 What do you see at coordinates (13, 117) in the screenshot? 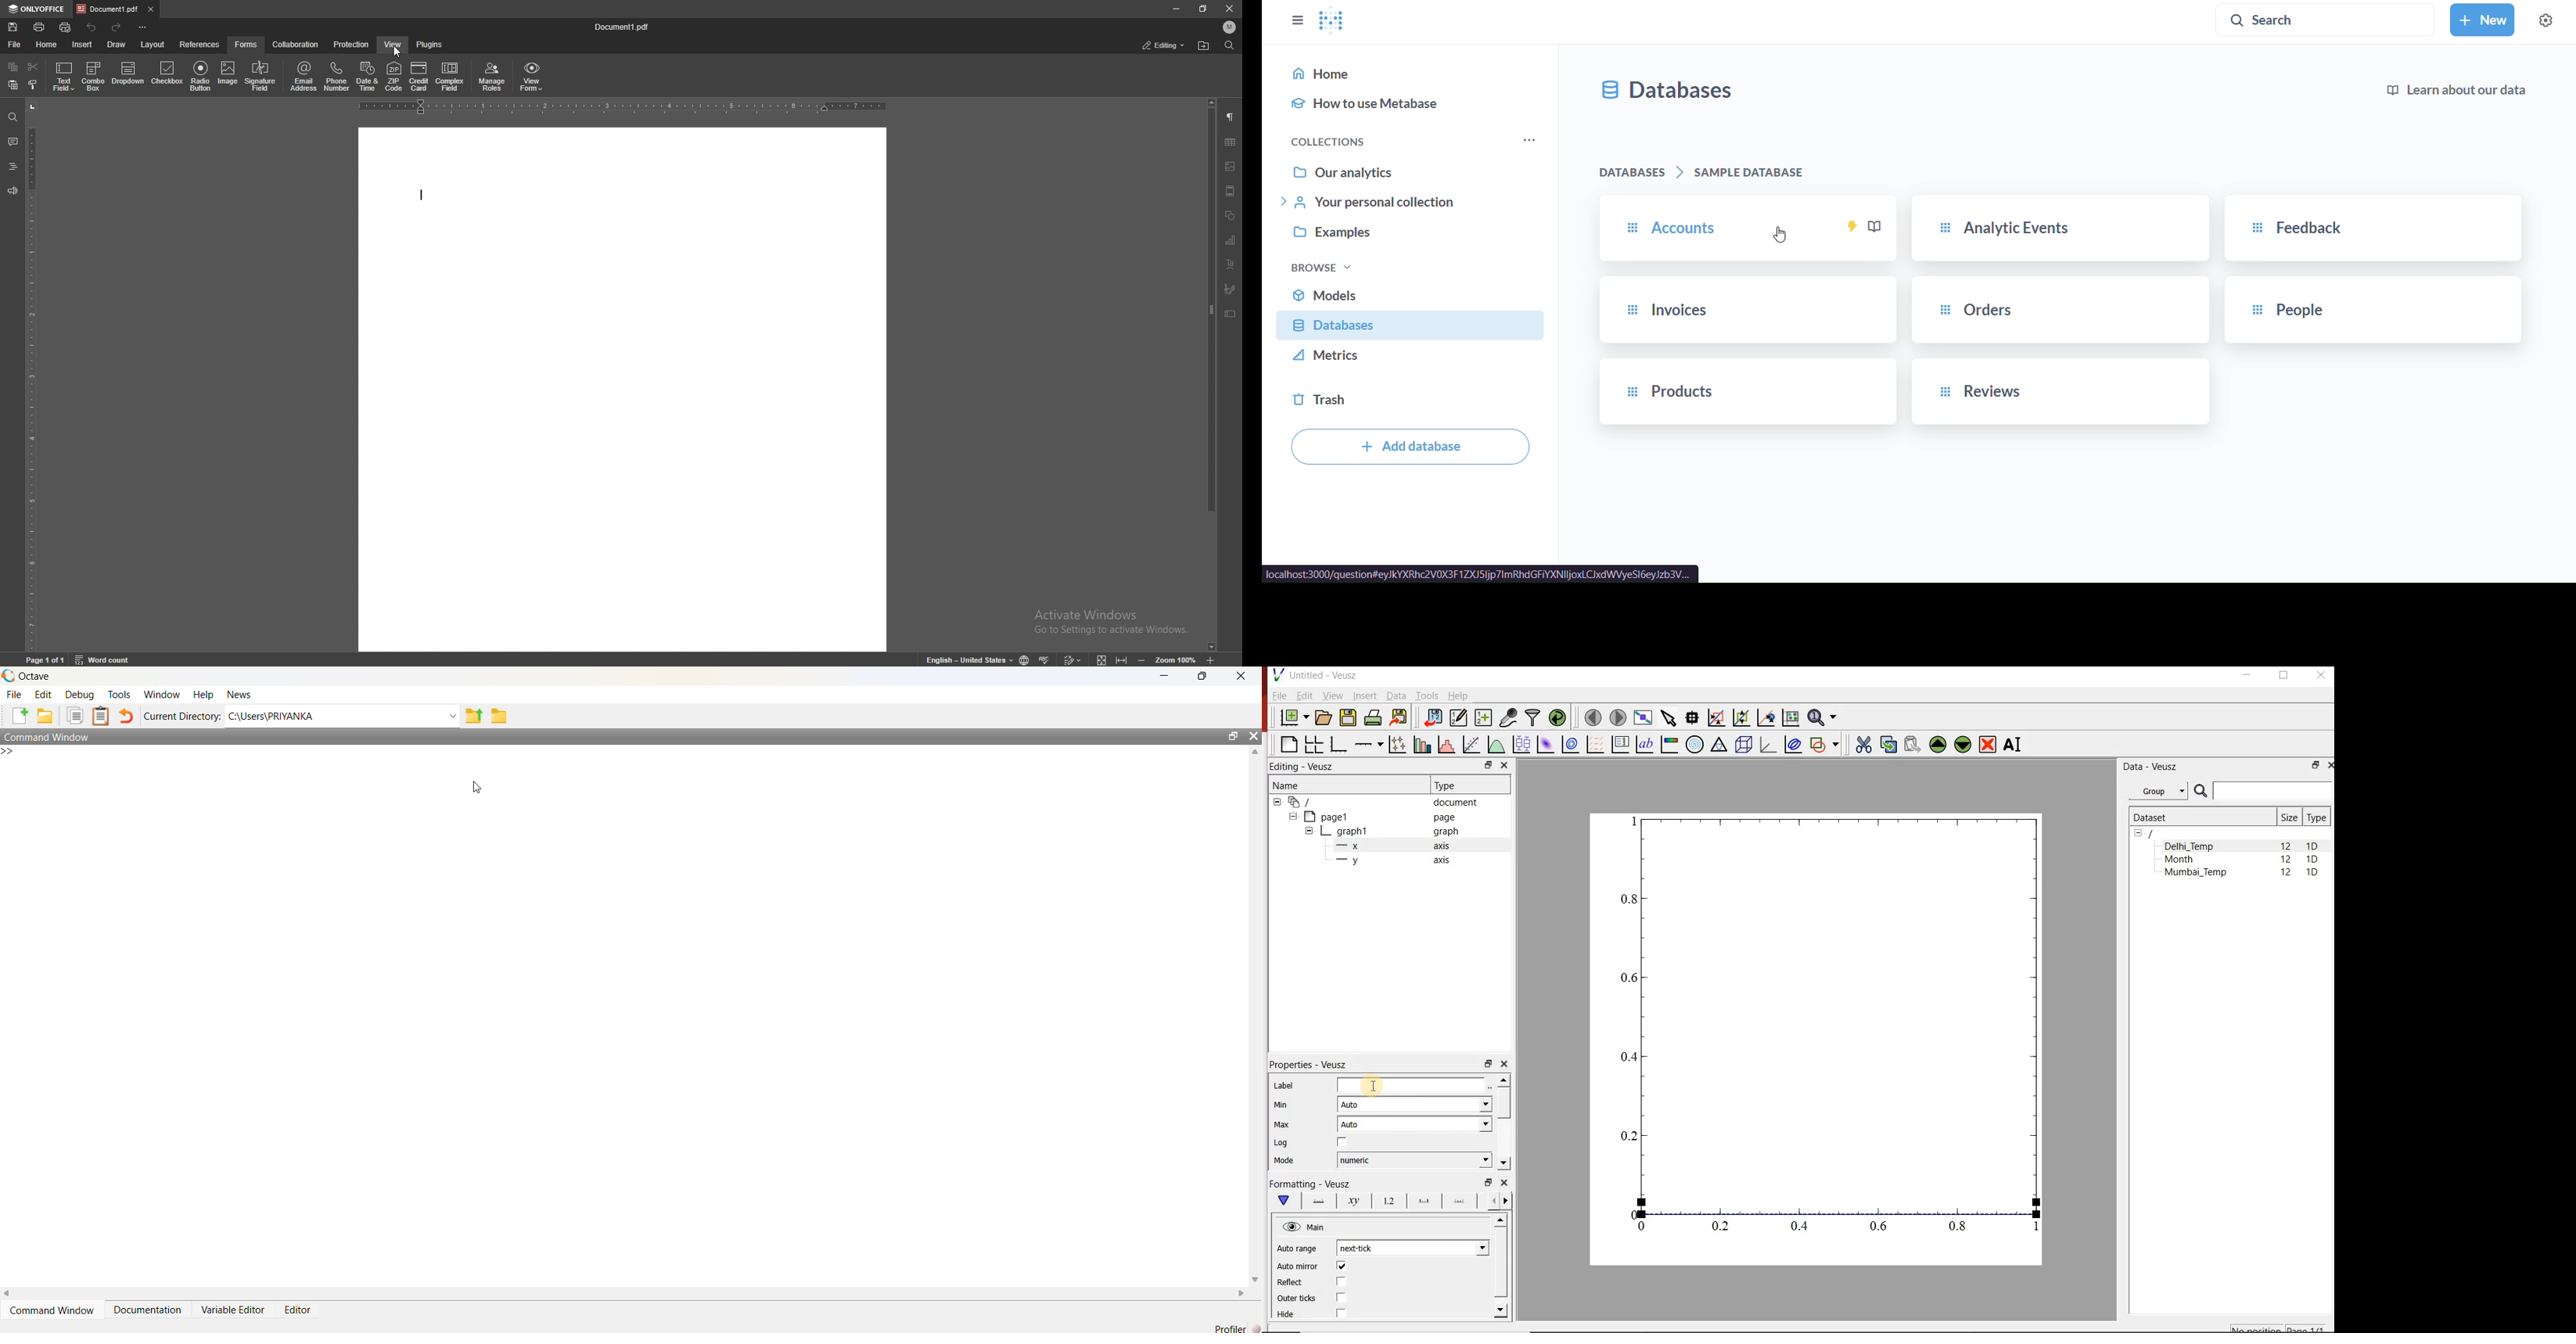
I see `find` at bounding box center [13, 117].